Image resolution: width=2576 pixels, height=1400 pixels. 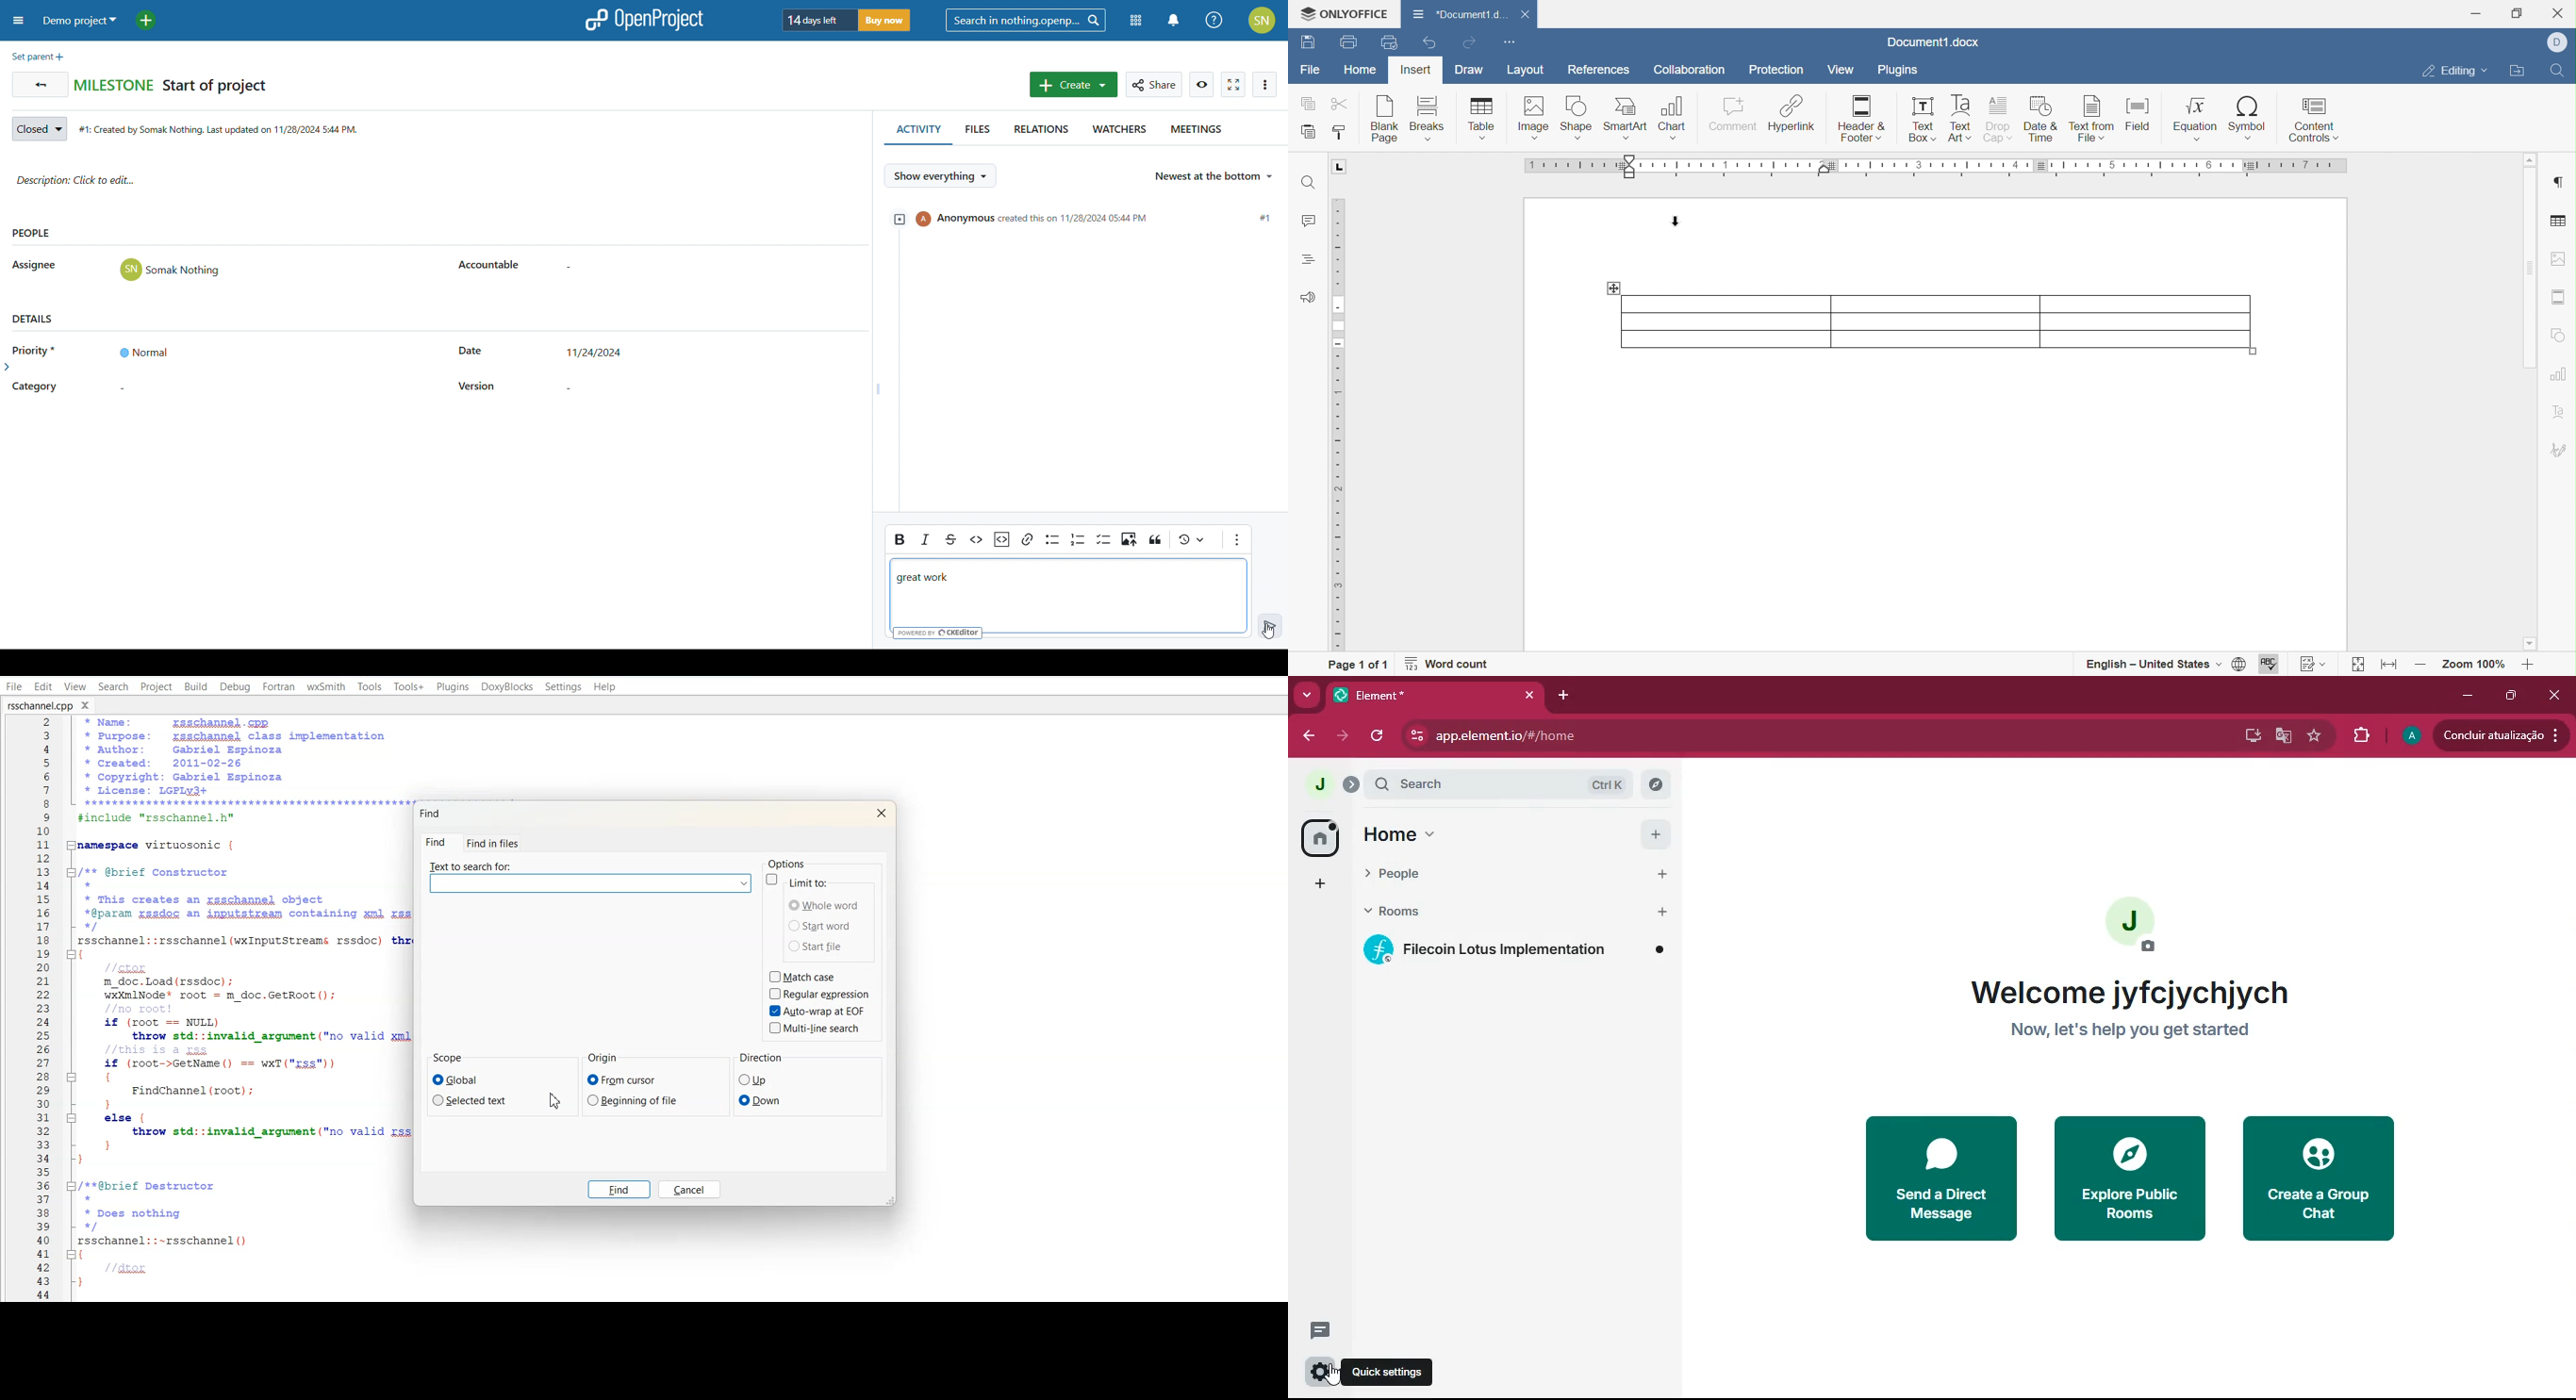 I want to click on Word count, so click(x=1451, y=664).